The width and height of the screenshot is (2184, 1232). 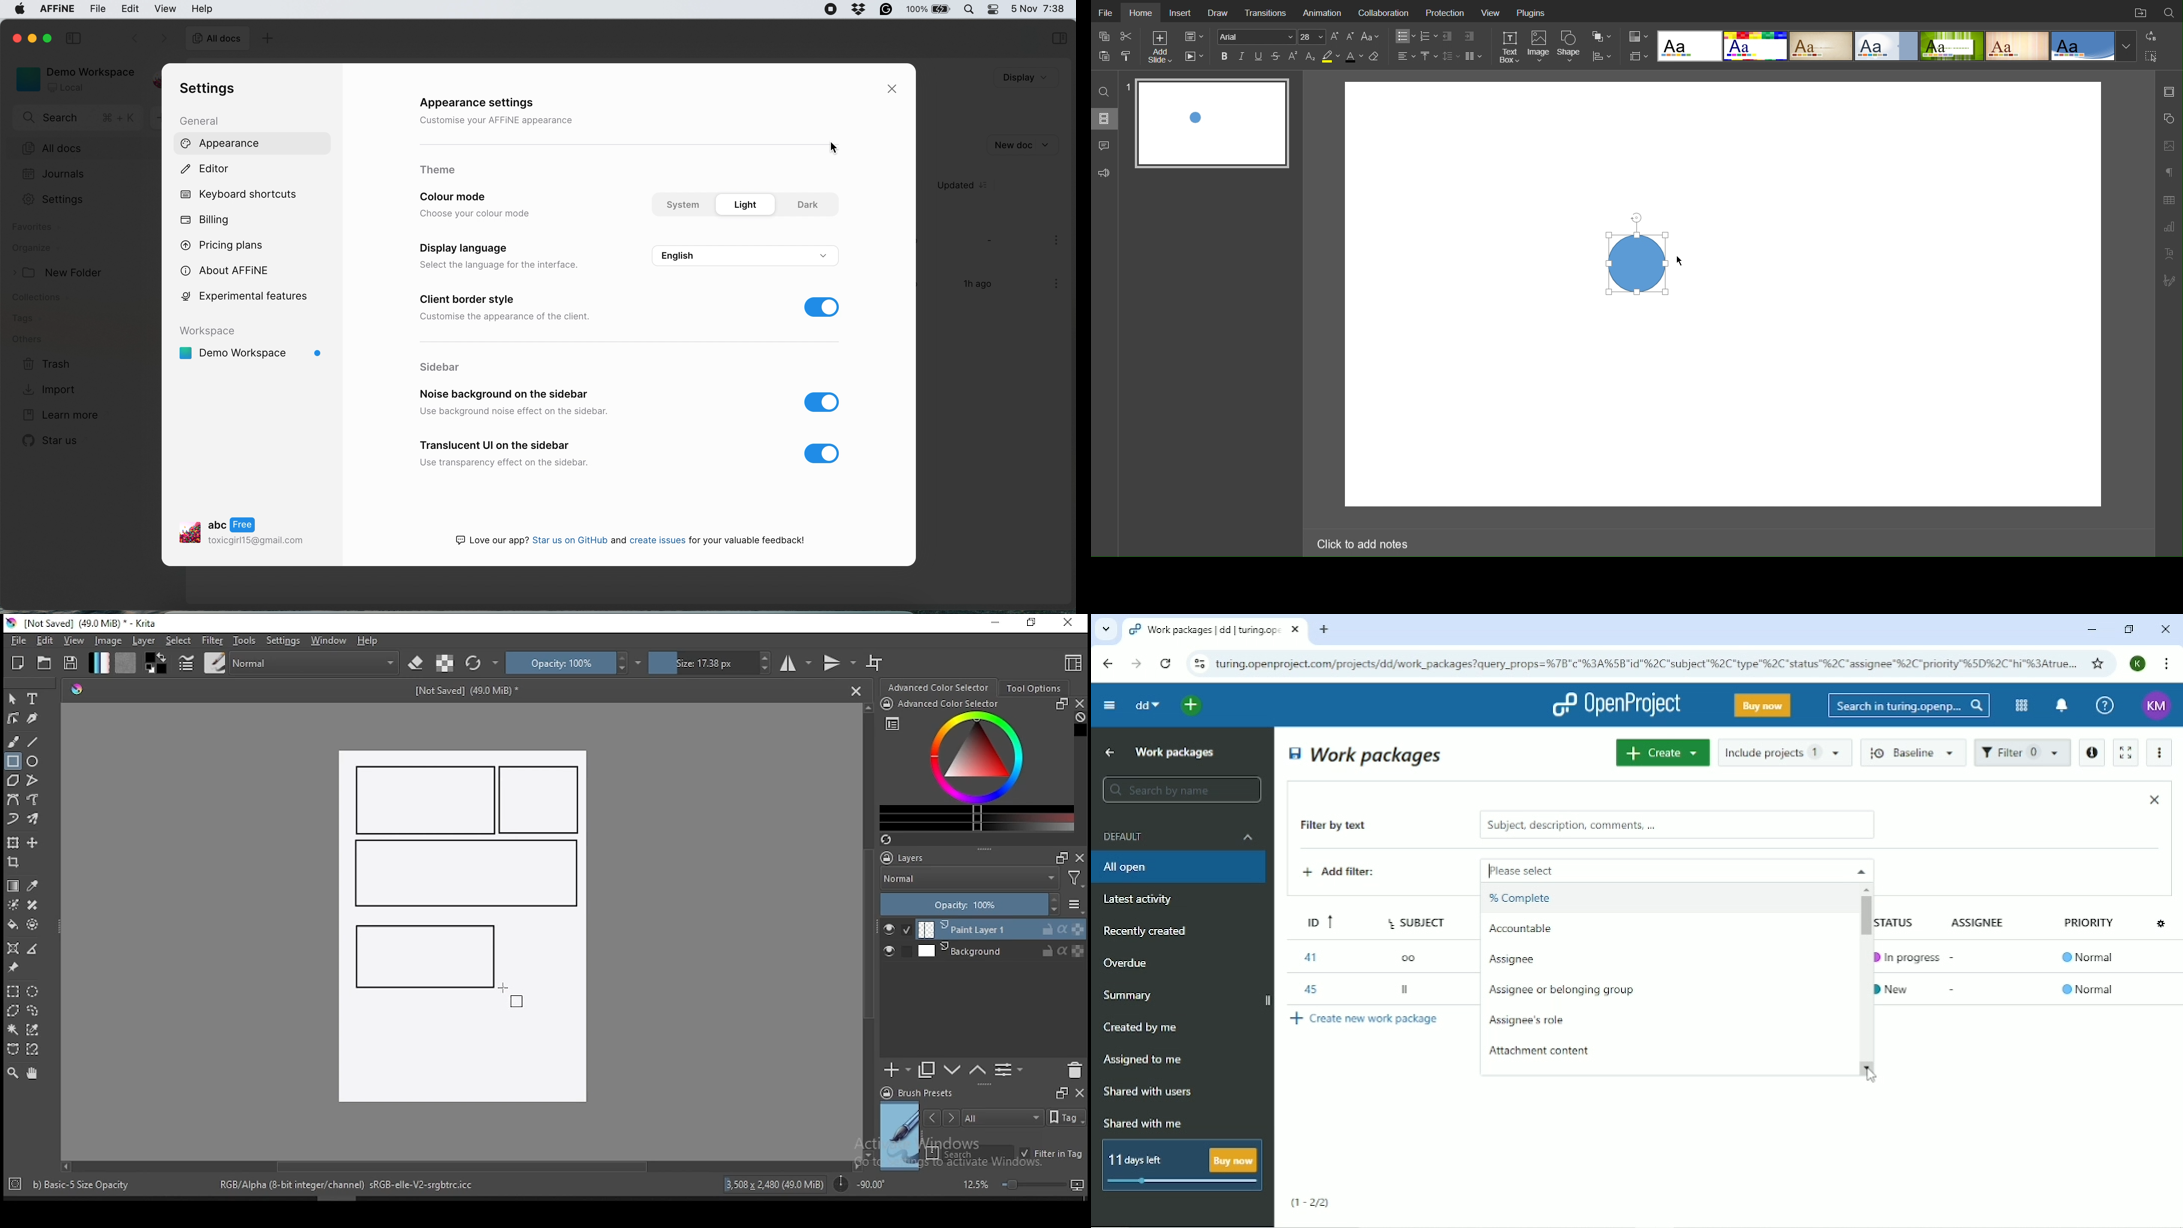 What do you see at coordinates (1145, 1123) in the screenshot?
I see `Shared with me` at bounding box center [1145, 1123].